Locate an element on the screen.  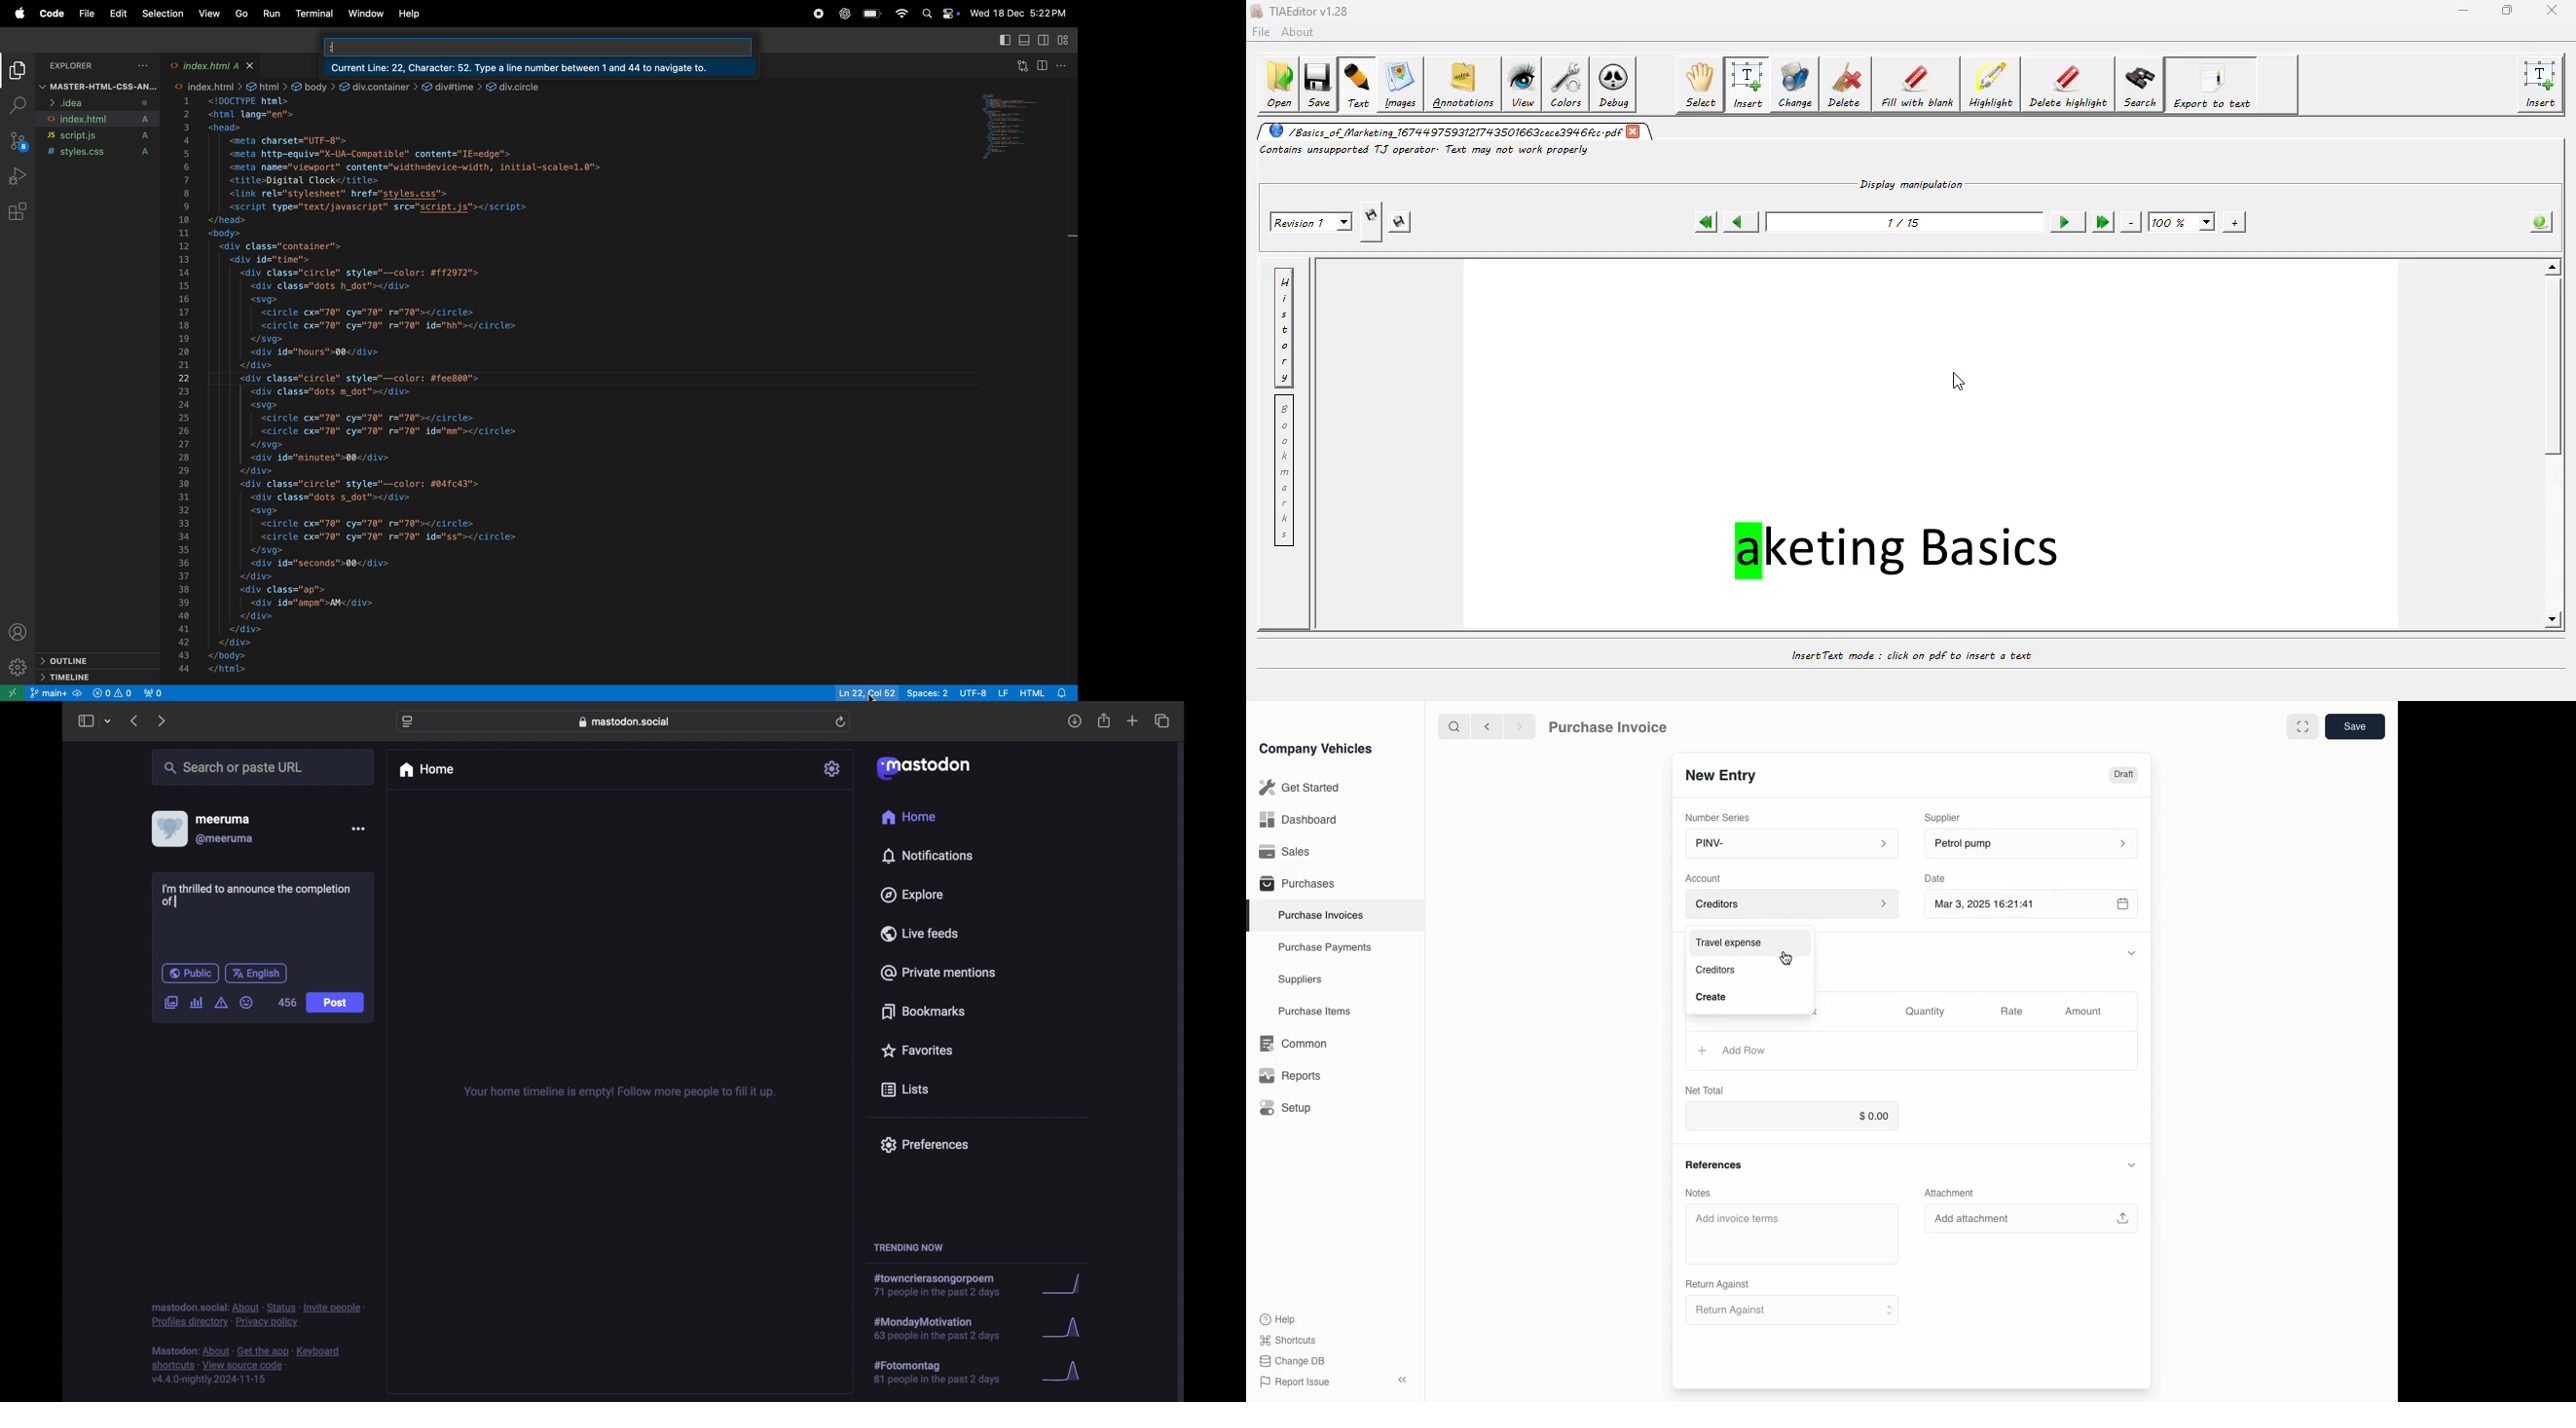
Setup is located at coordinates (1289, 1108).